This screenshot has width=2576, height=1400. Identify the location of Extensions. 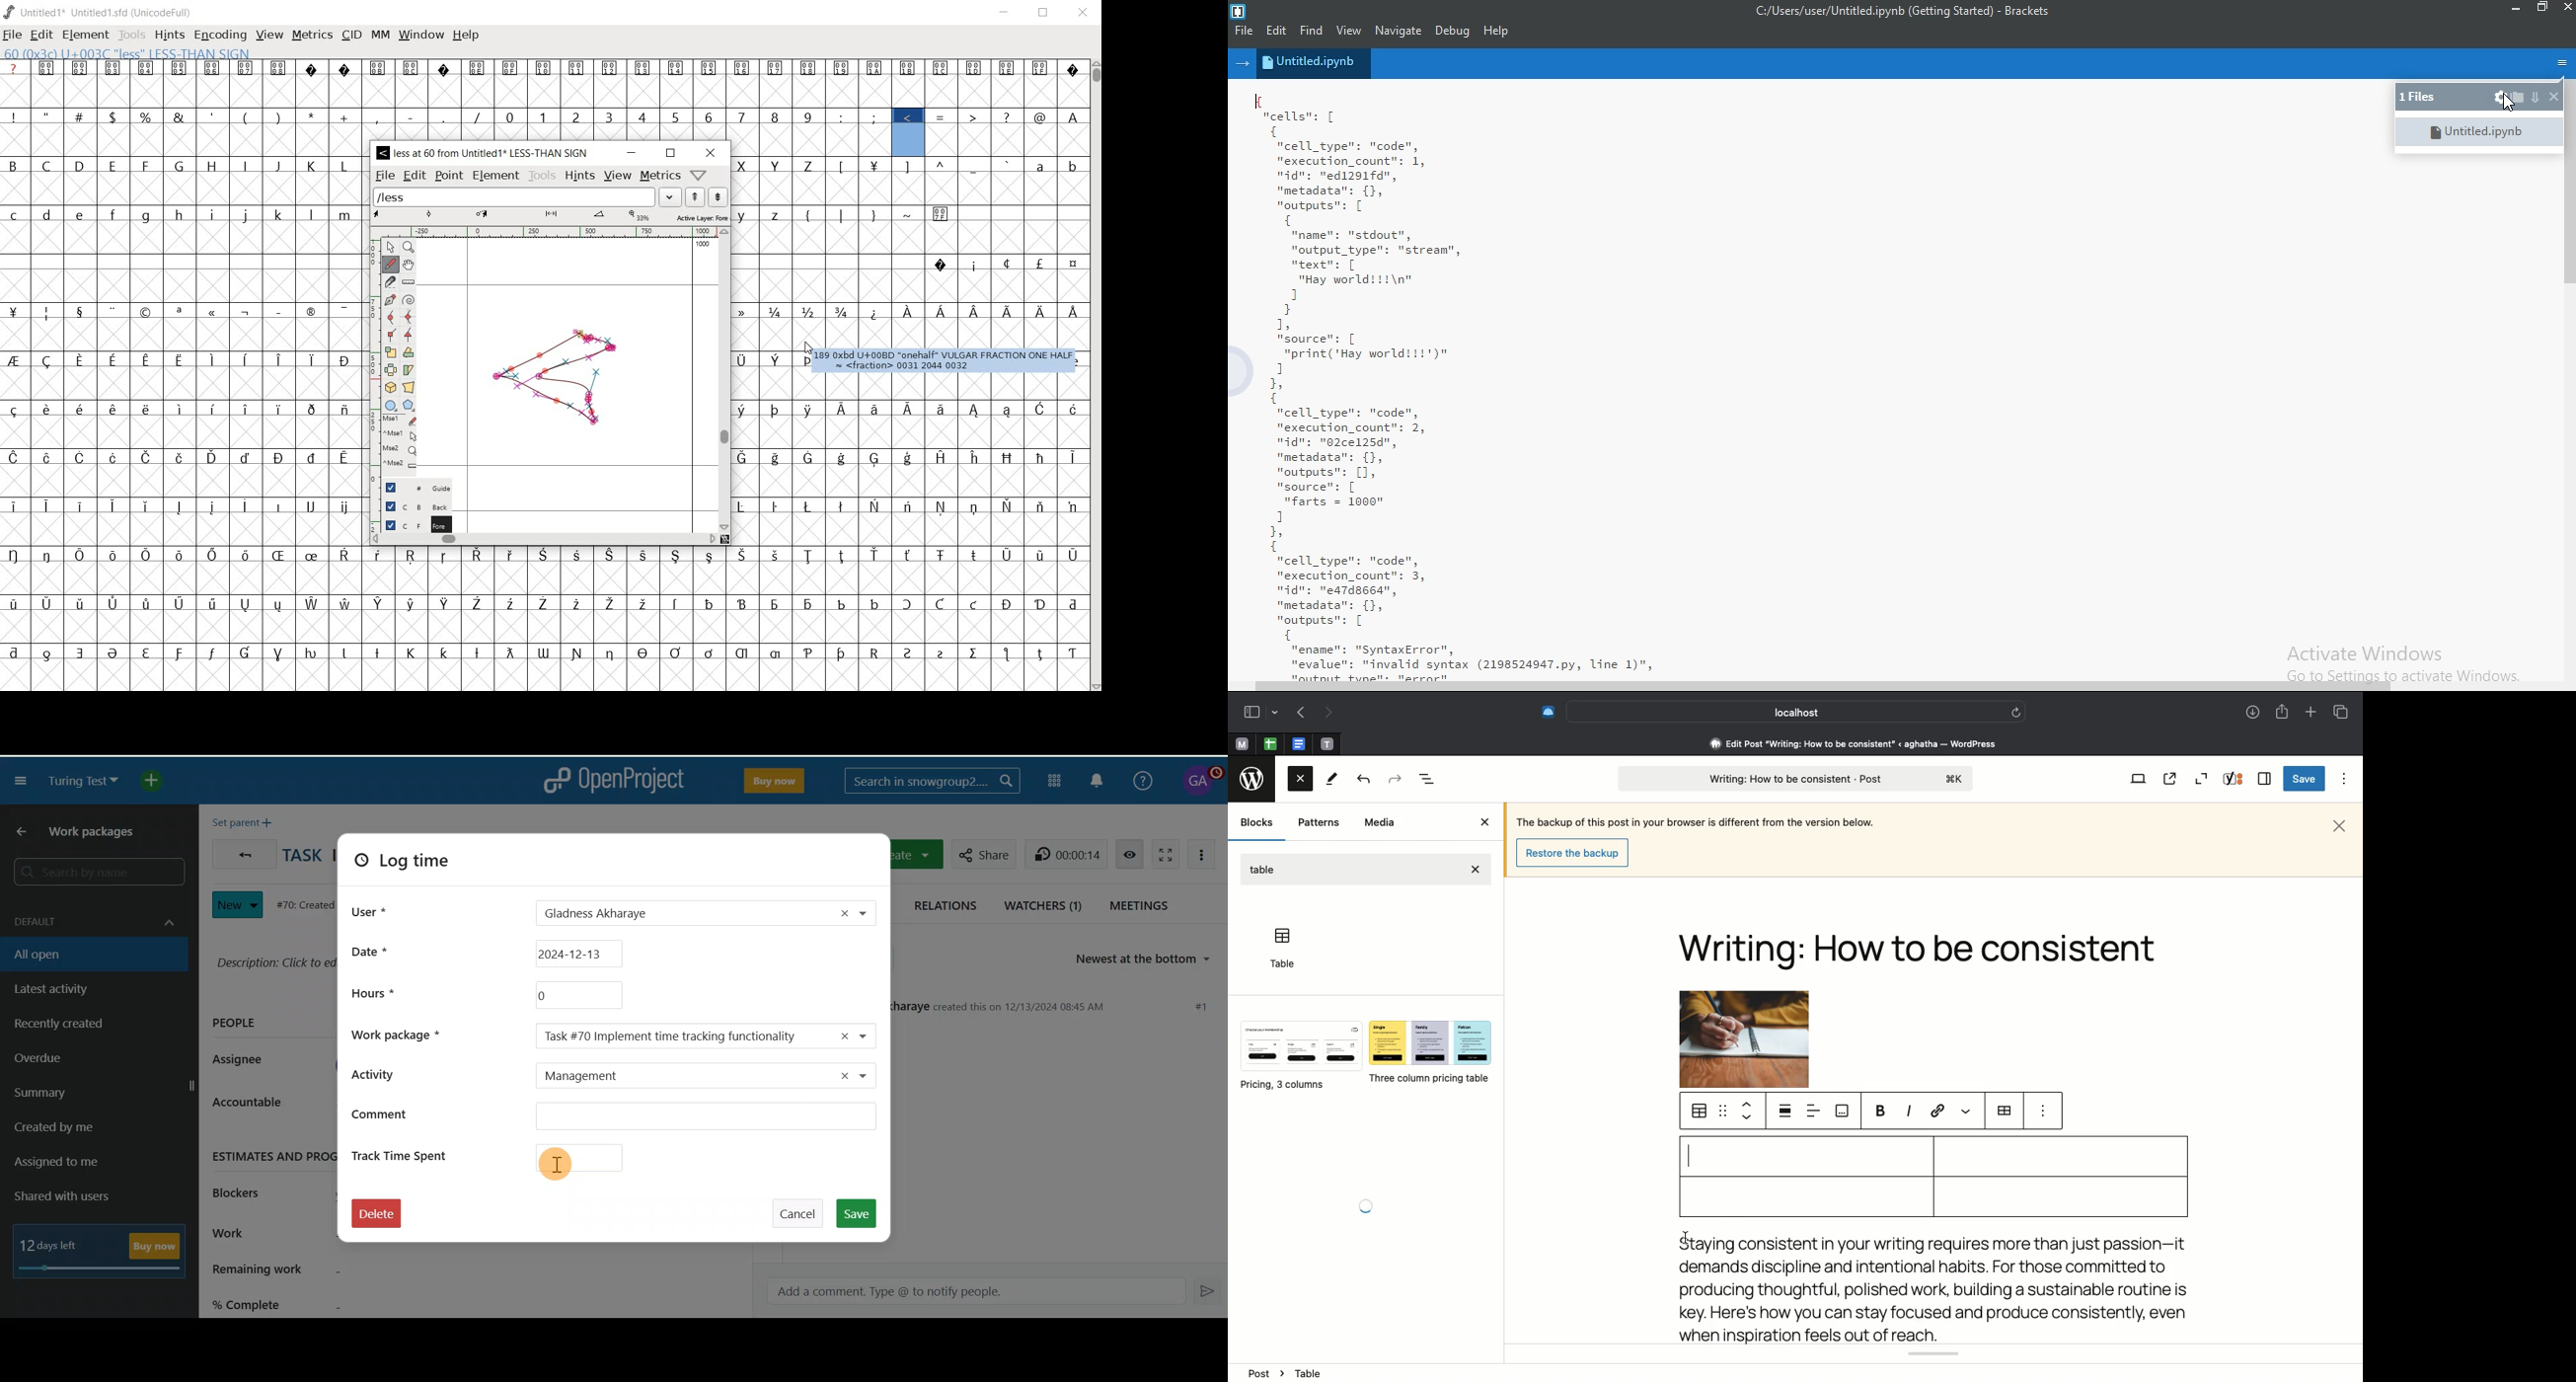
(1539, 713).